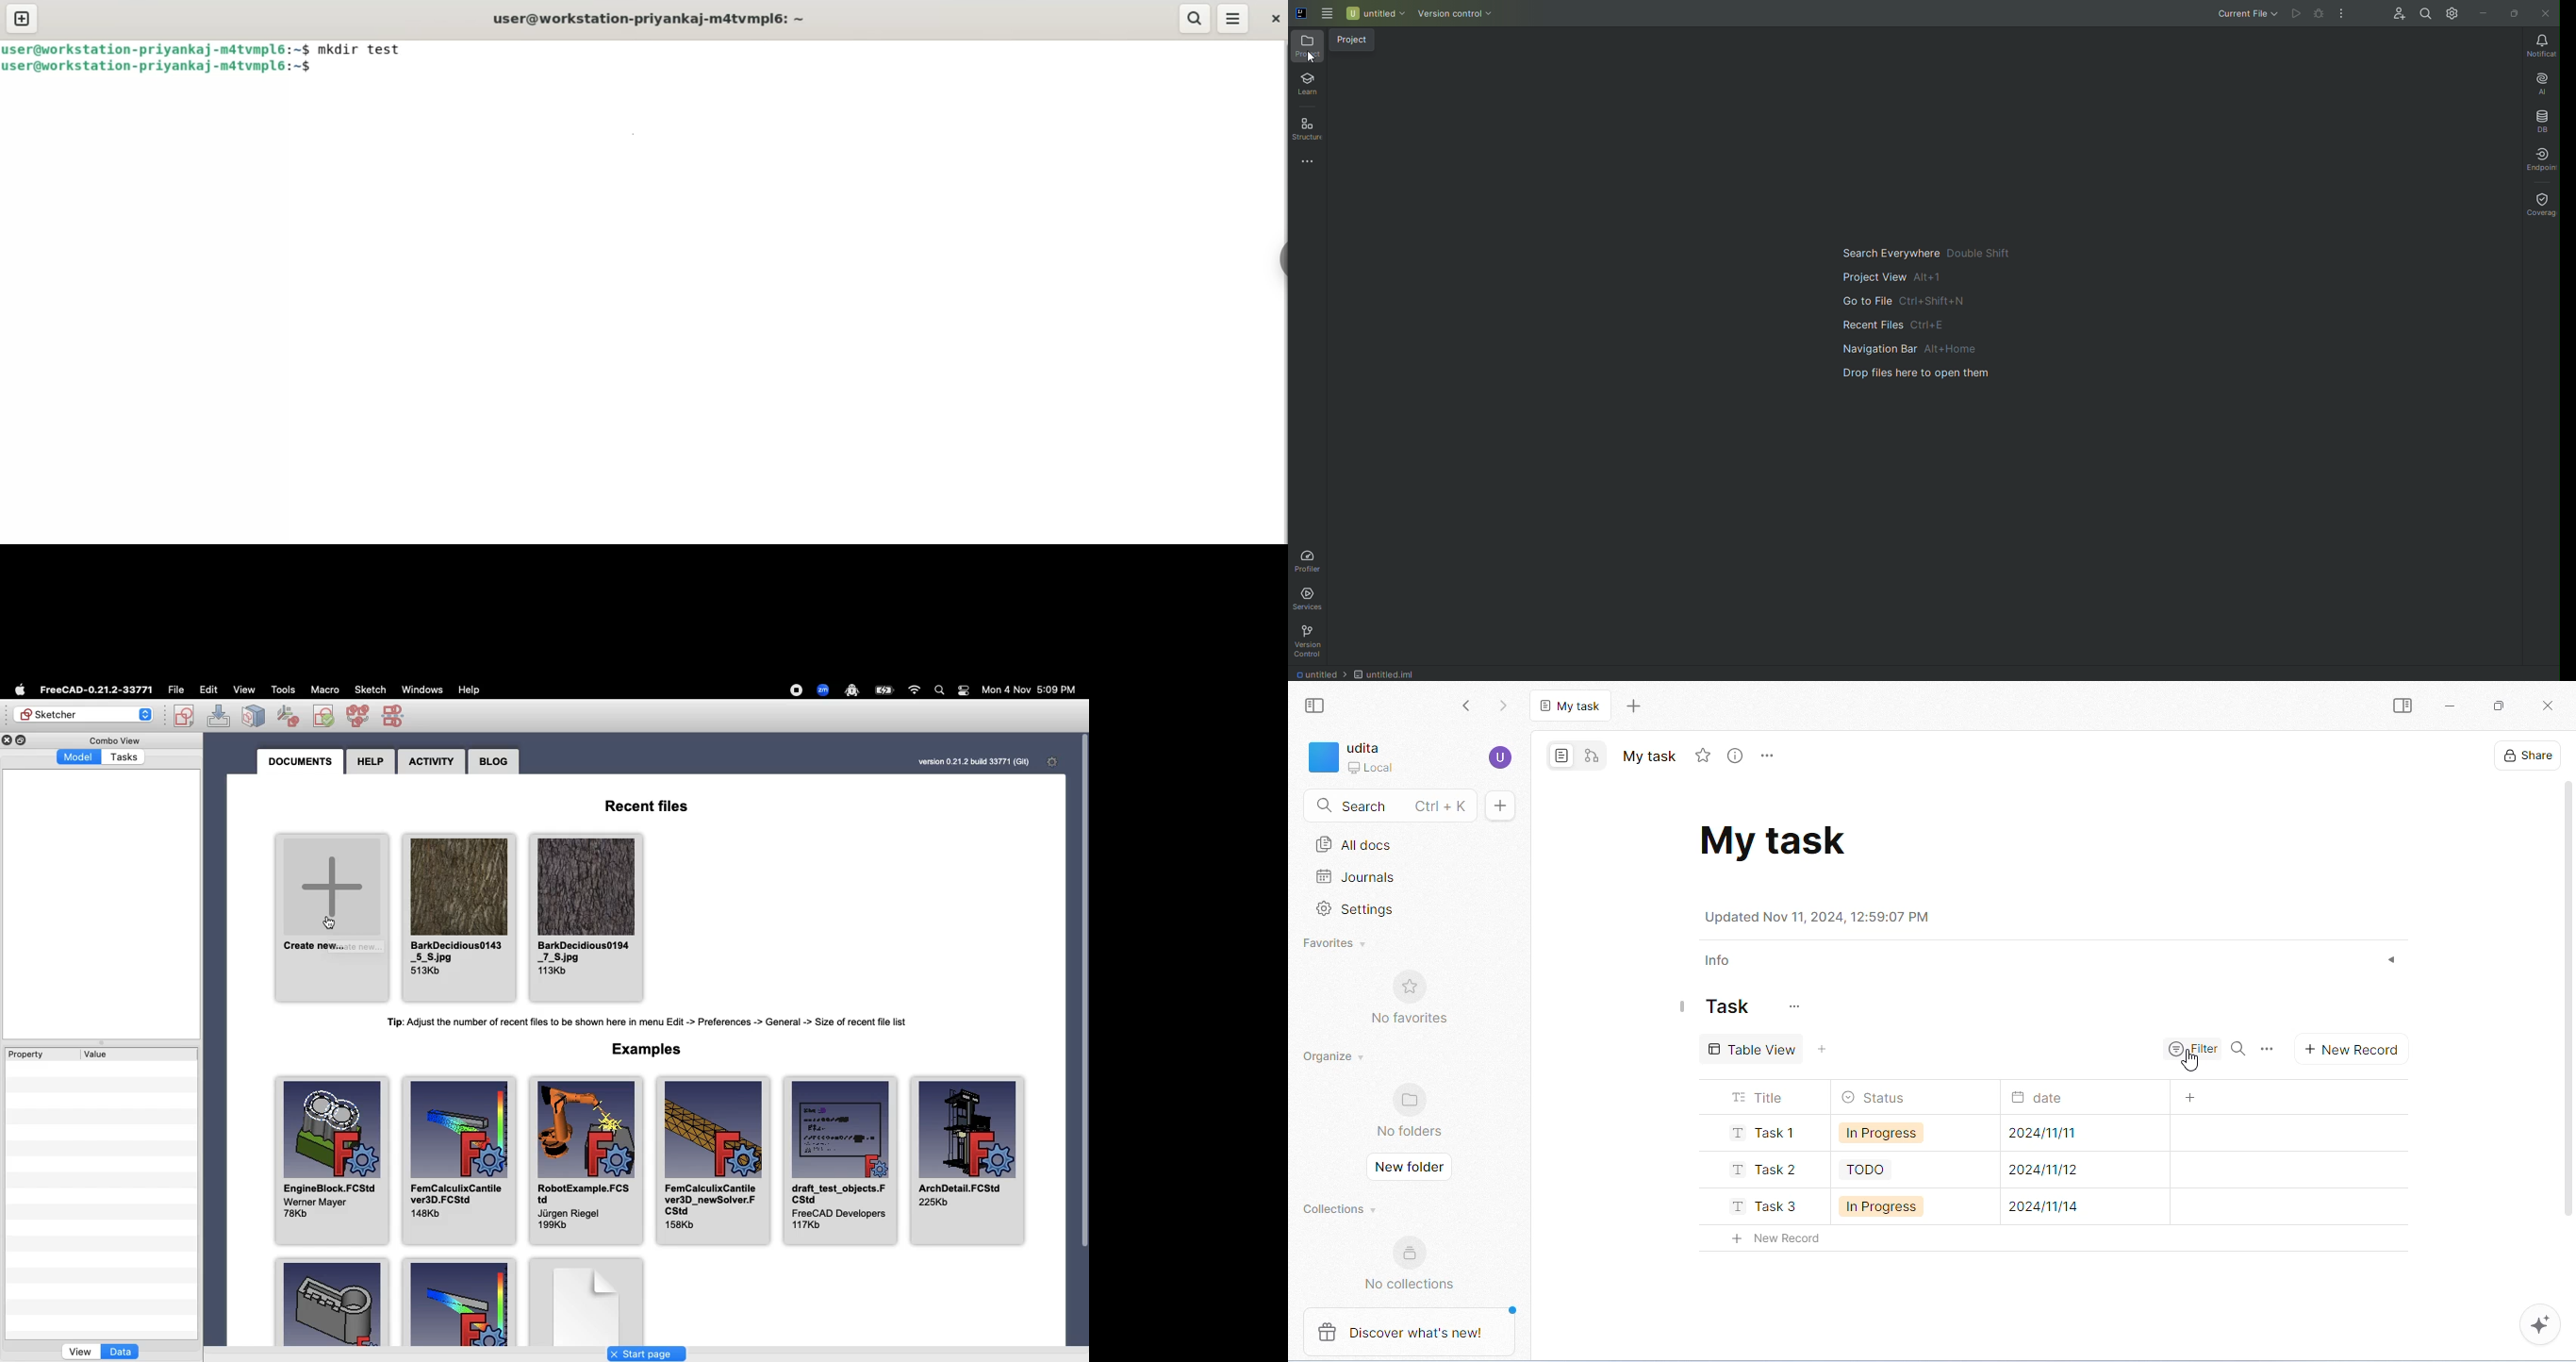 The height and width of the screenshot is (1372, 2576). Describe the element at coordinates (1562, 755) in the screenshot. I see `page mode` at that location.